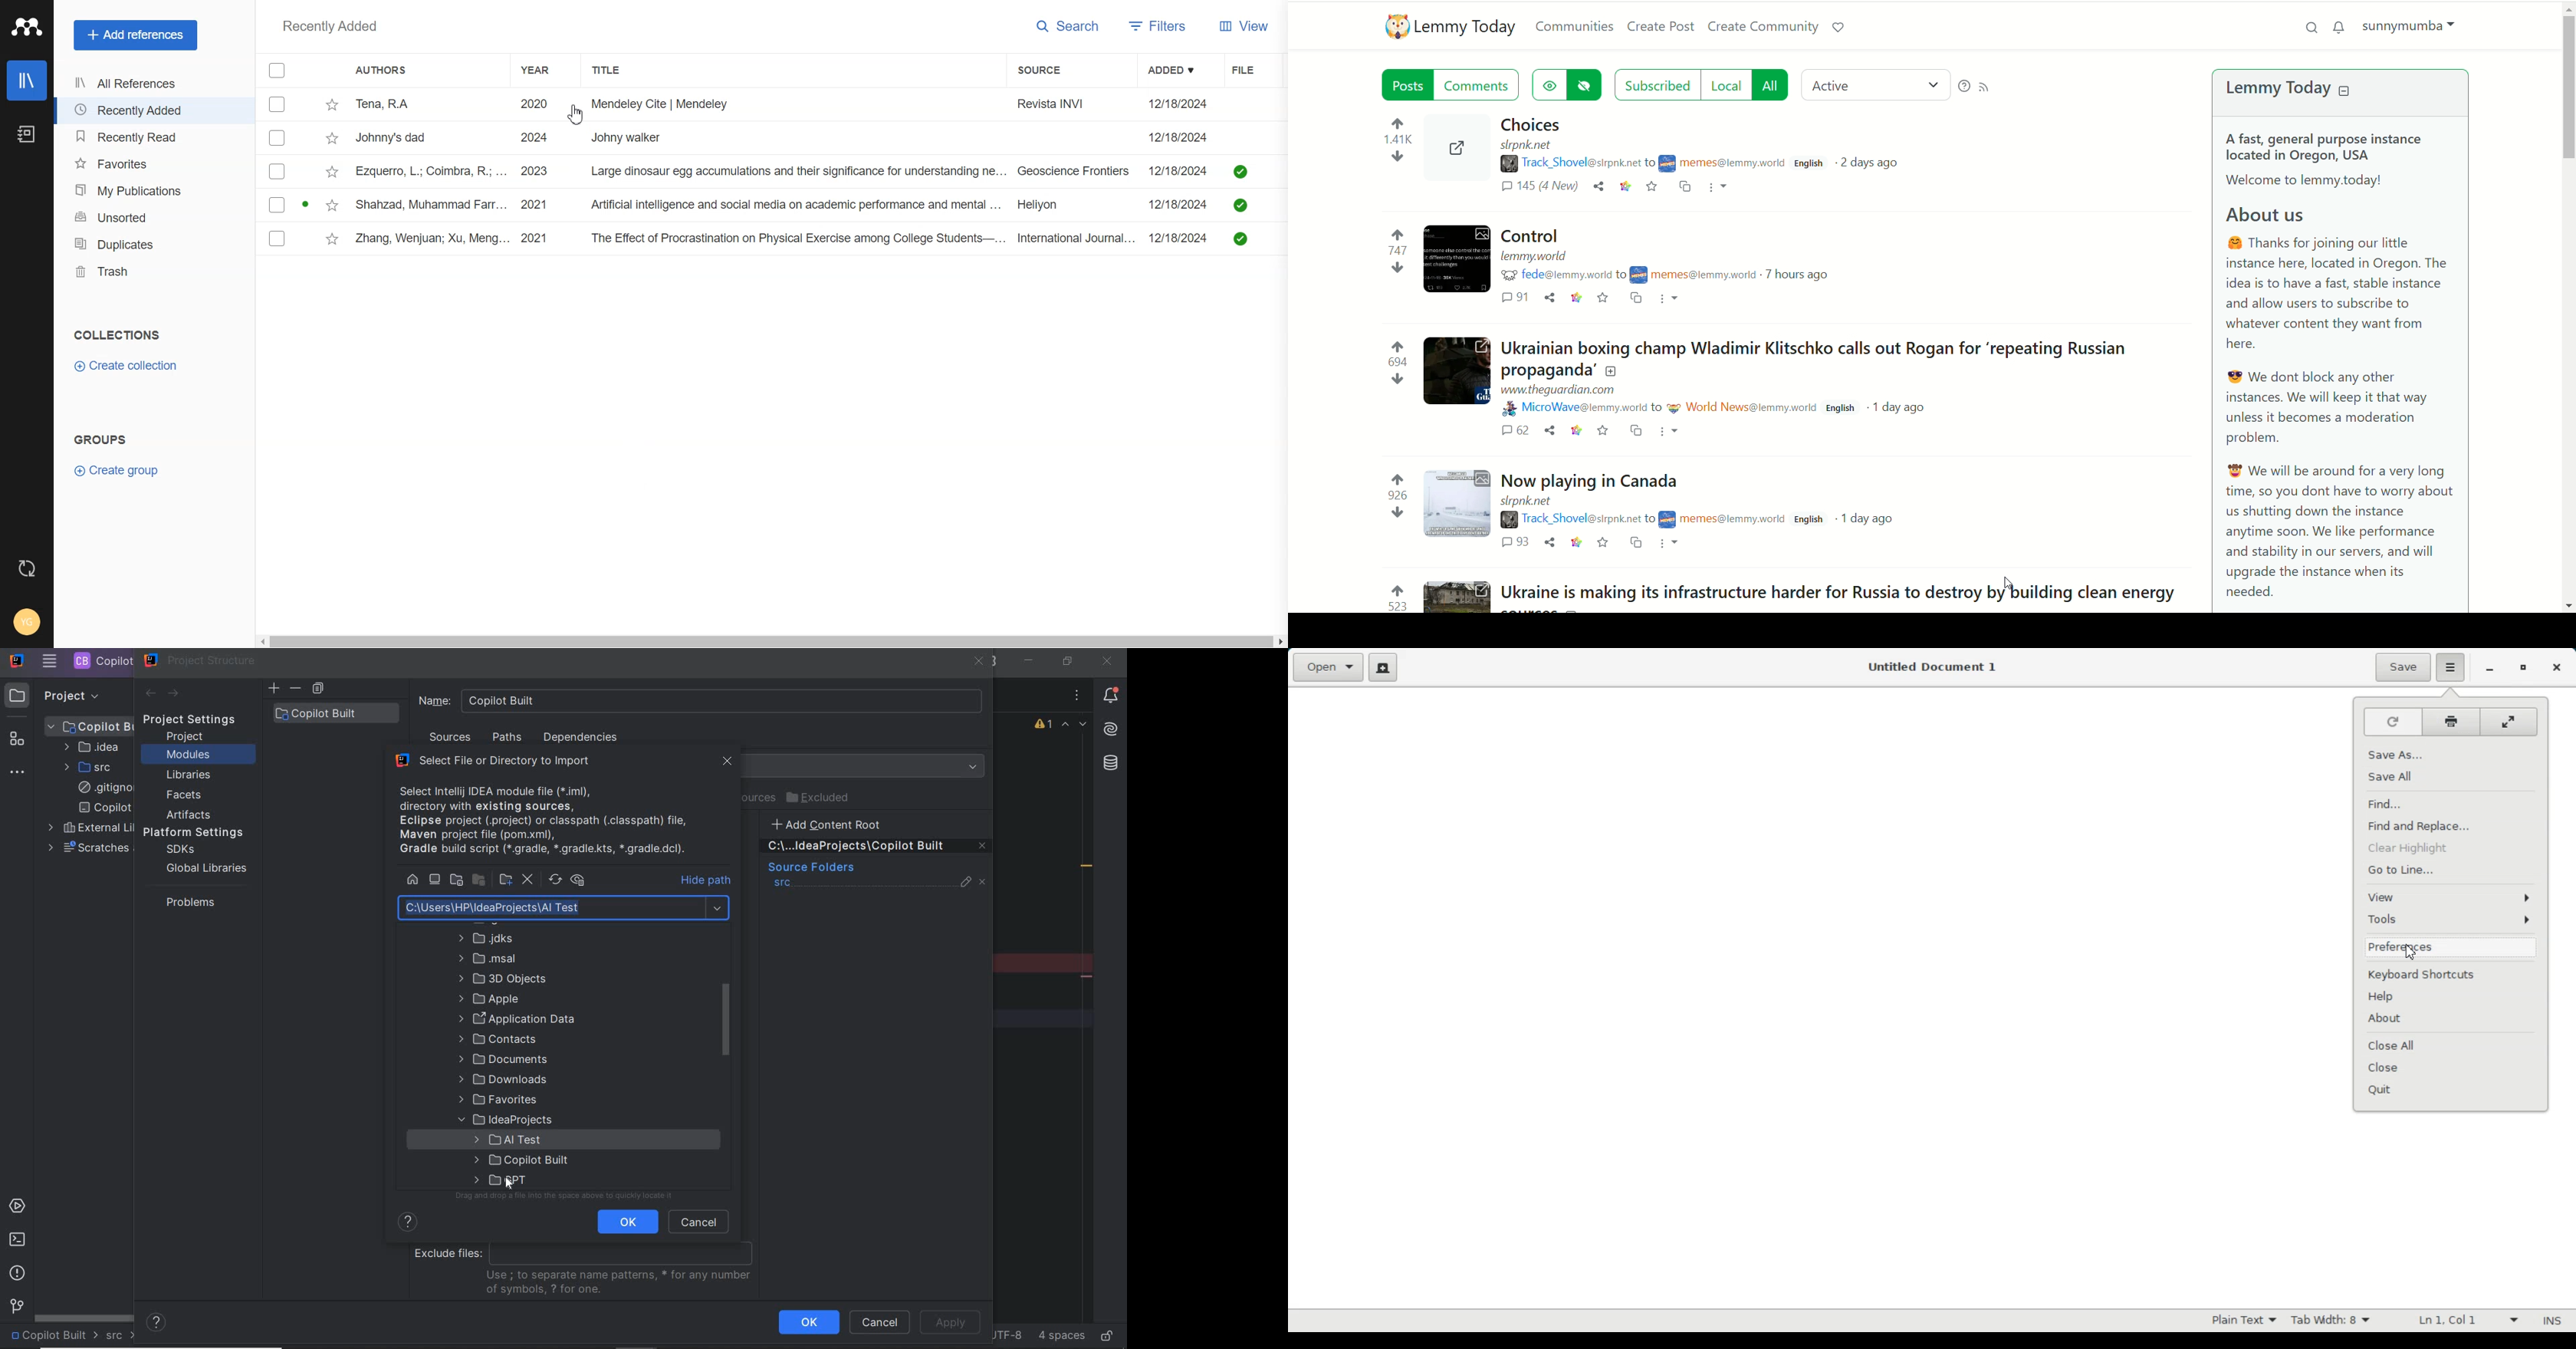 The width and height of the screenshot is (2576, 1372). Describe the element at coordinates (413, 880) in the screenshot. I see `home directory` at that location.